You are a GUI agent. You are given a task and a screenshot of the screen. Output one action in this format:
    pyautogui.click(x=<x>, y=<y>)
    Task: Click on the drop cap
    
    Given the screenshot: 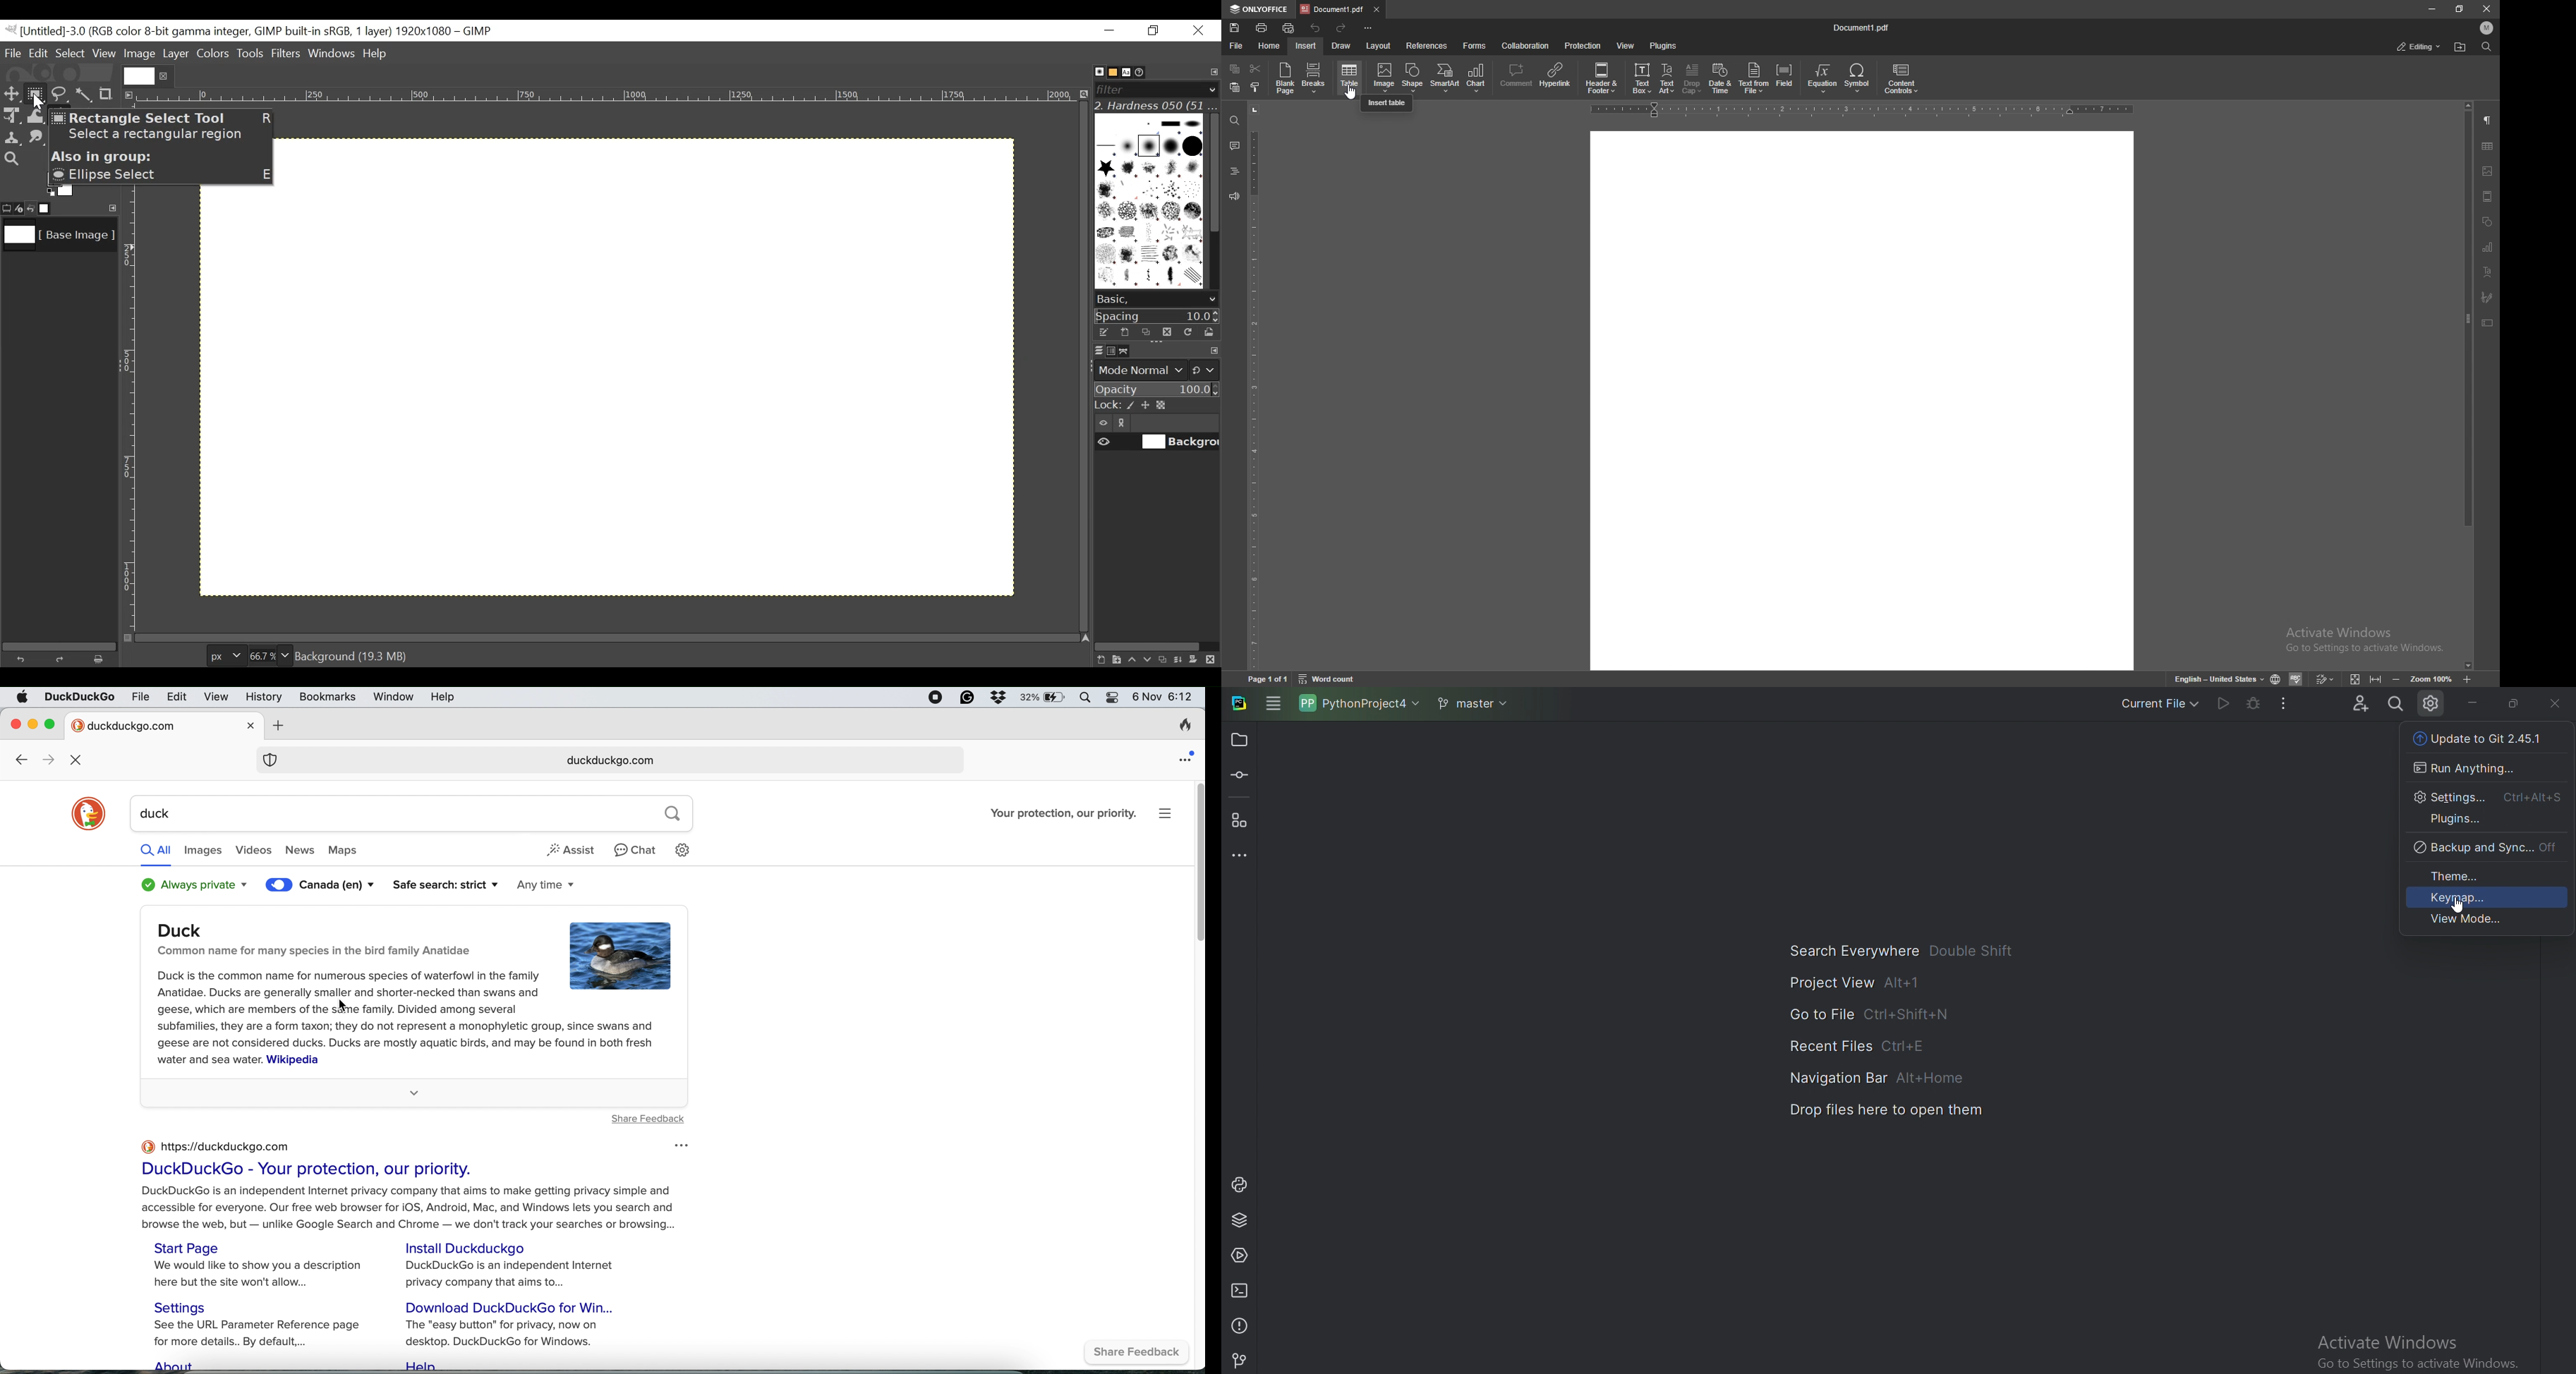 What is the action you would take?
    pyautogui.click(x=1691, y=79)
    